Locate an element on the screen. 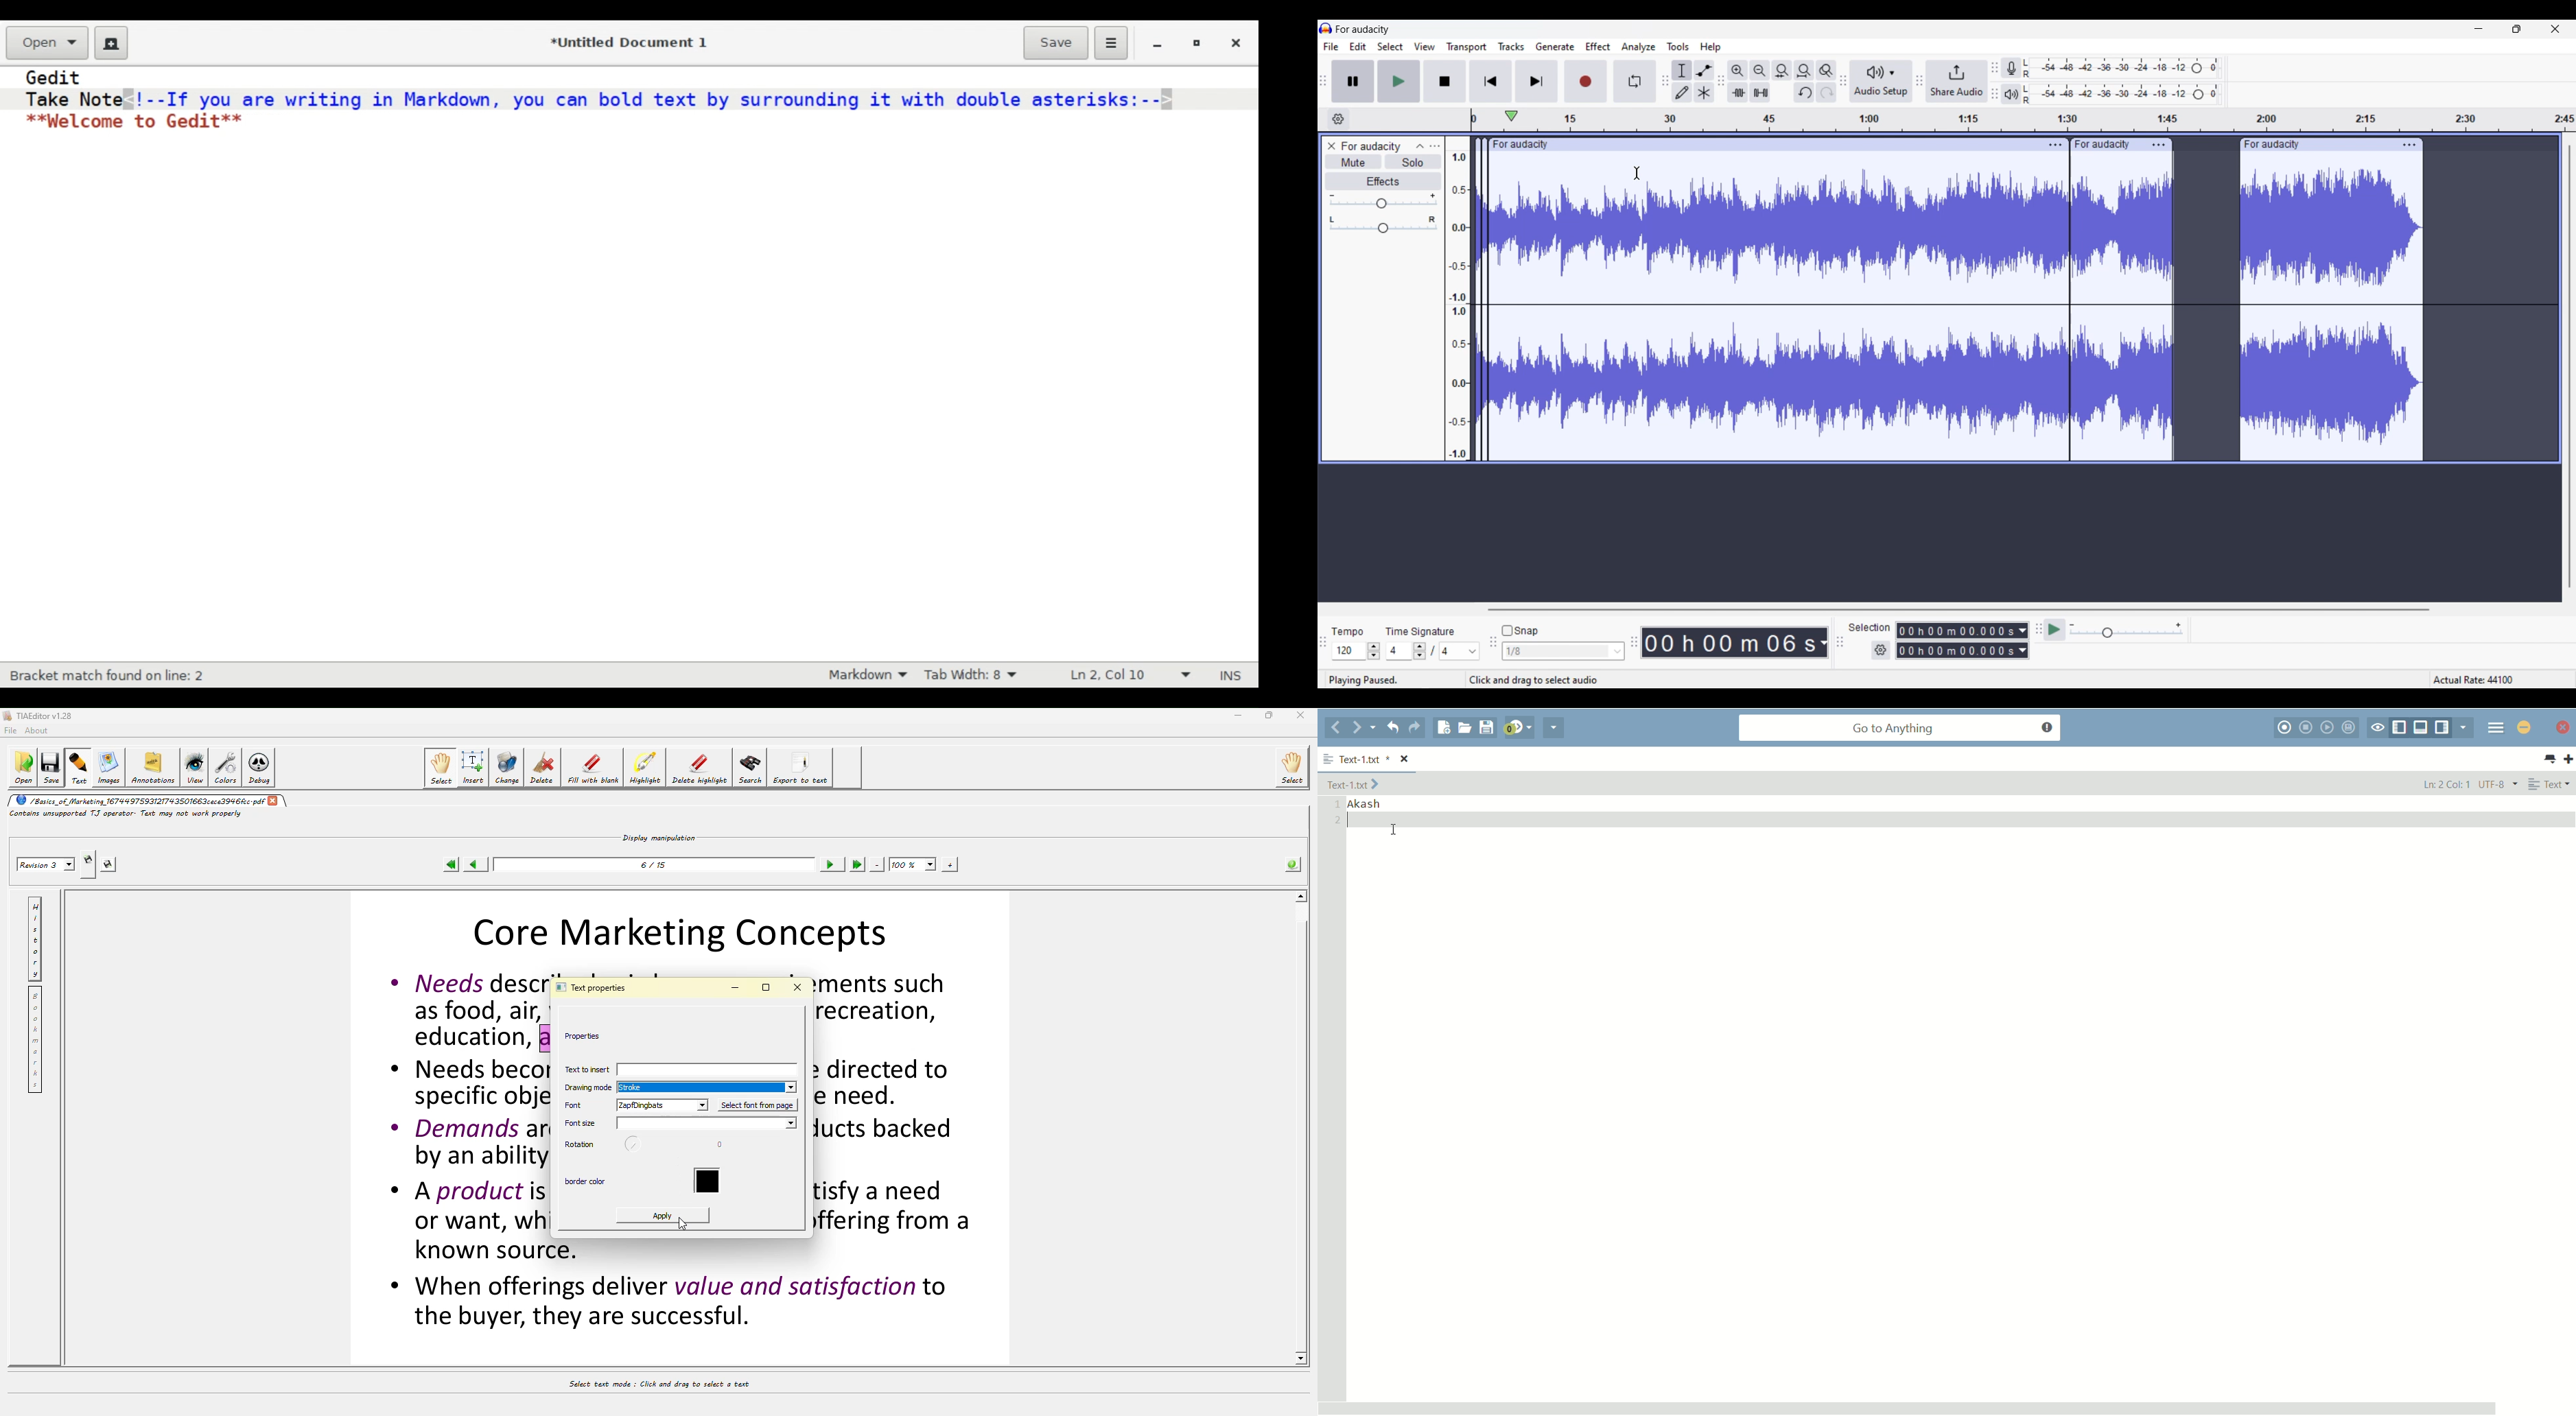  *Untitled Document 1 is located at coordinates (628, 43).